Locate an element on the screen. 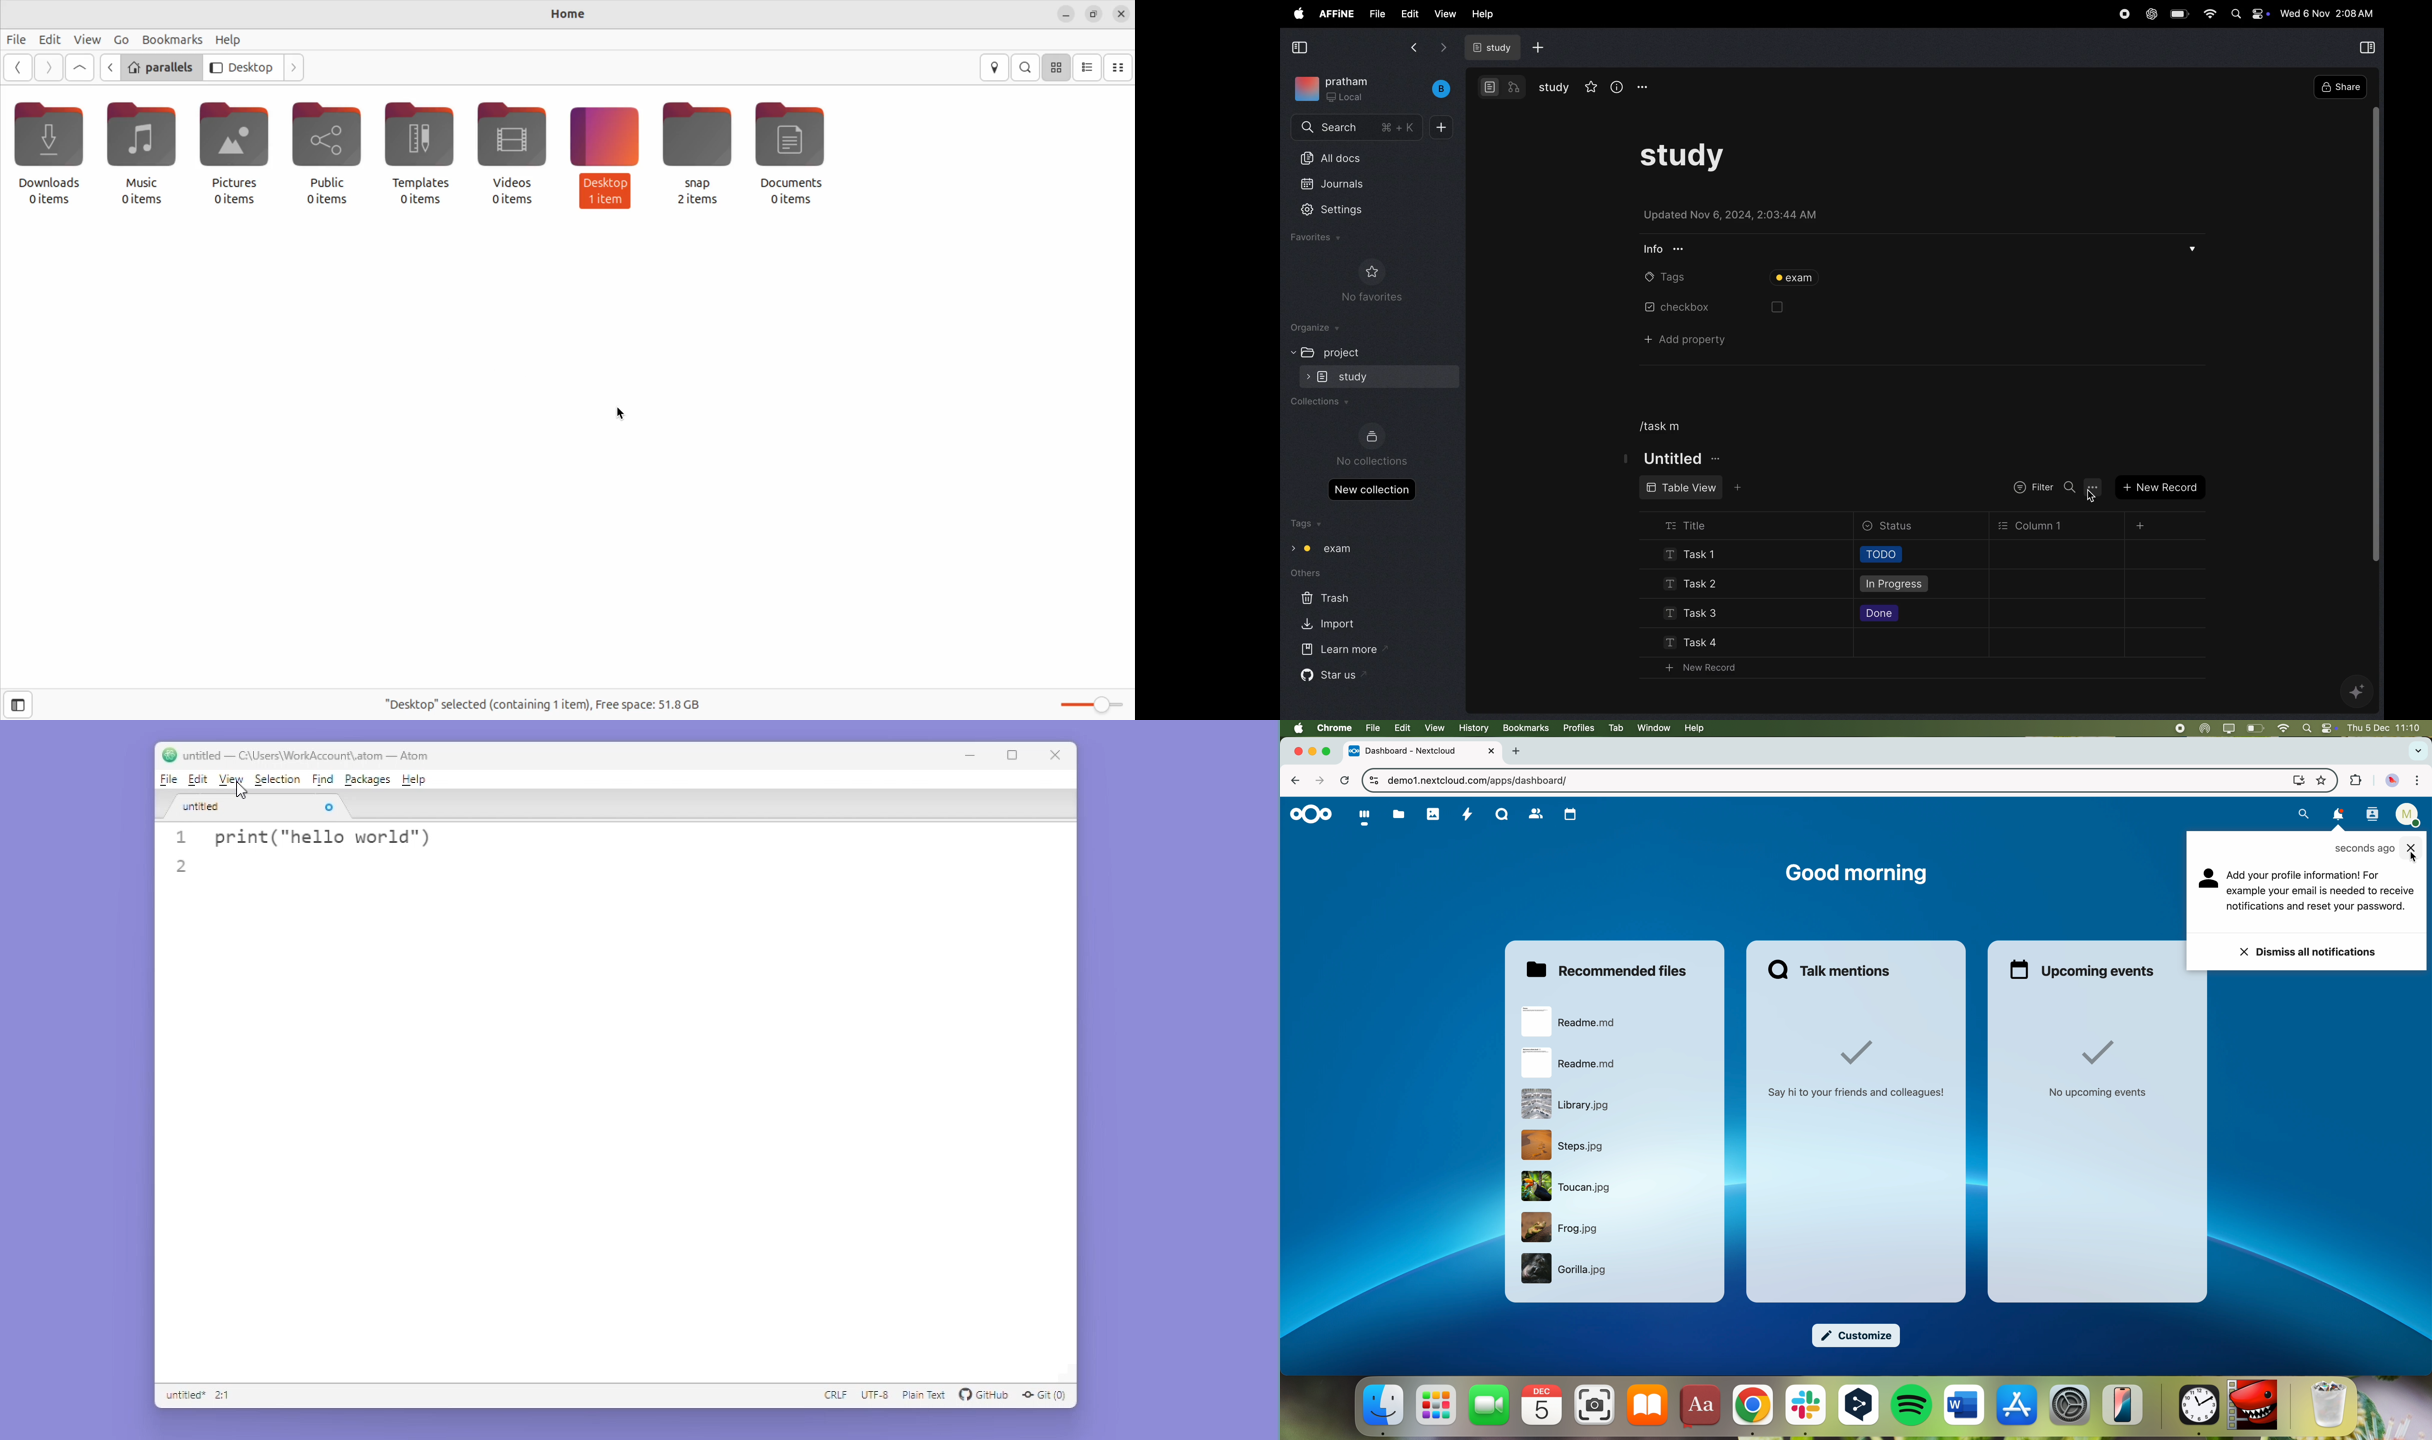  favorites is located at coordinates (2321, 779).